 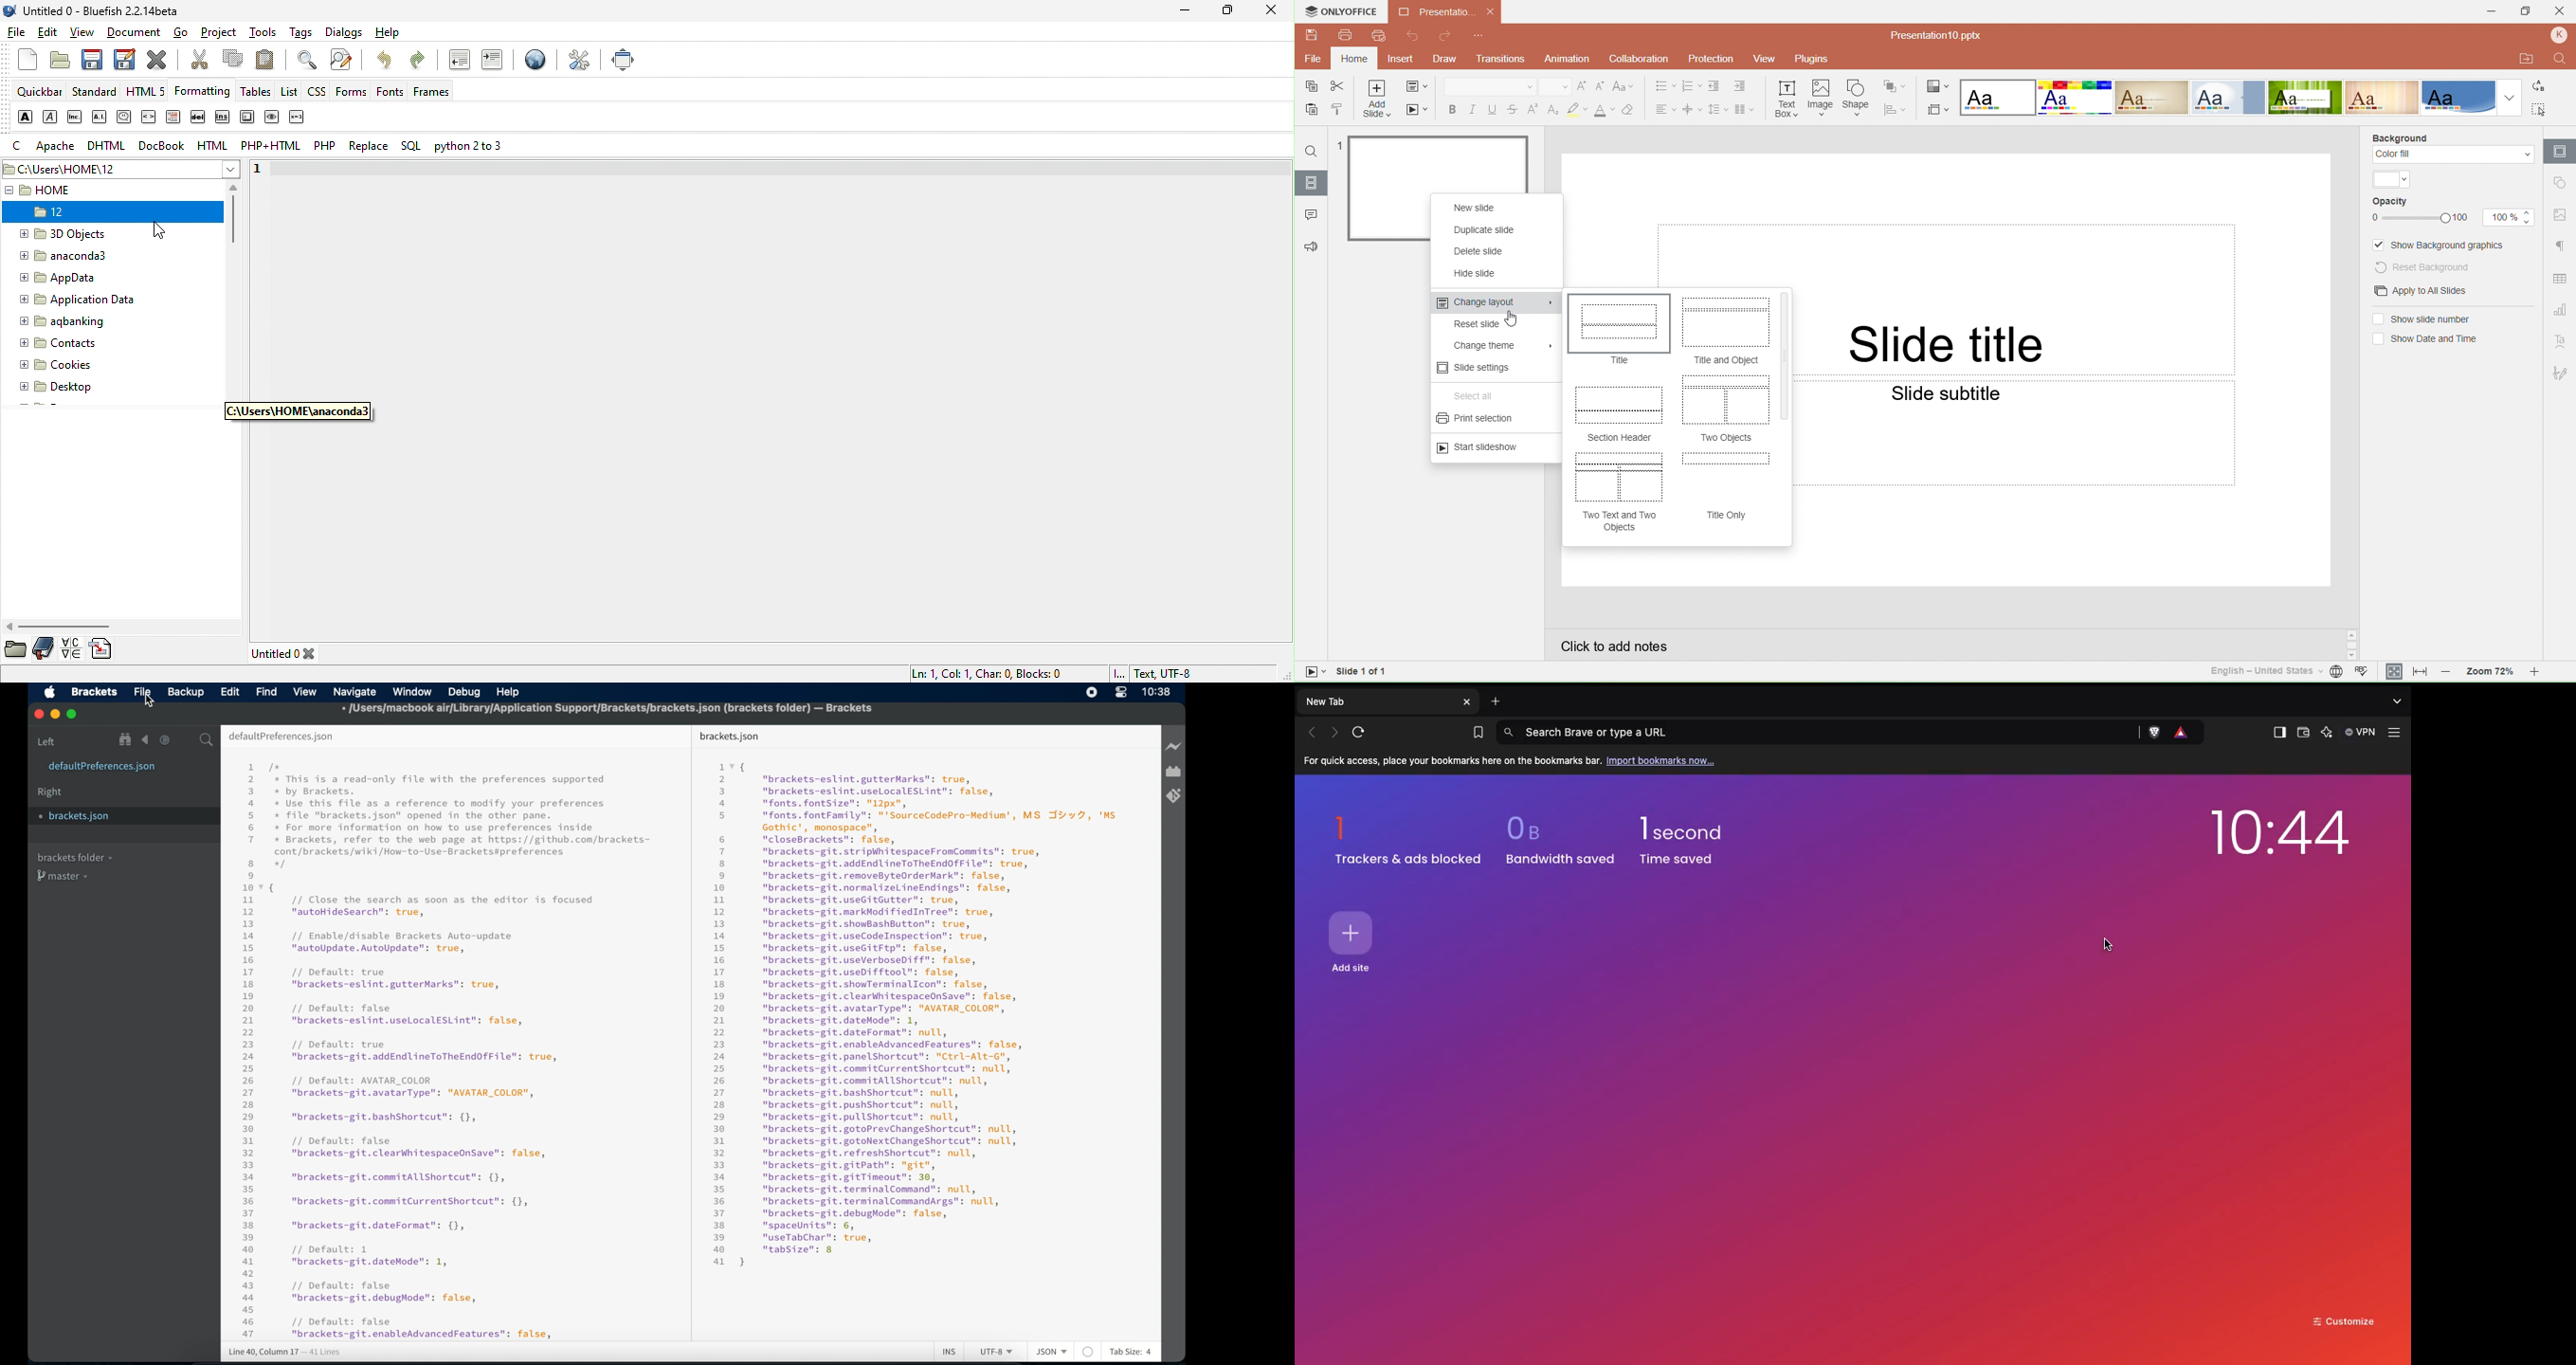 What do you see at coordinates (445, 1050) in the screenshot?
I see `json syntax` at bounding box center [445, 1050].